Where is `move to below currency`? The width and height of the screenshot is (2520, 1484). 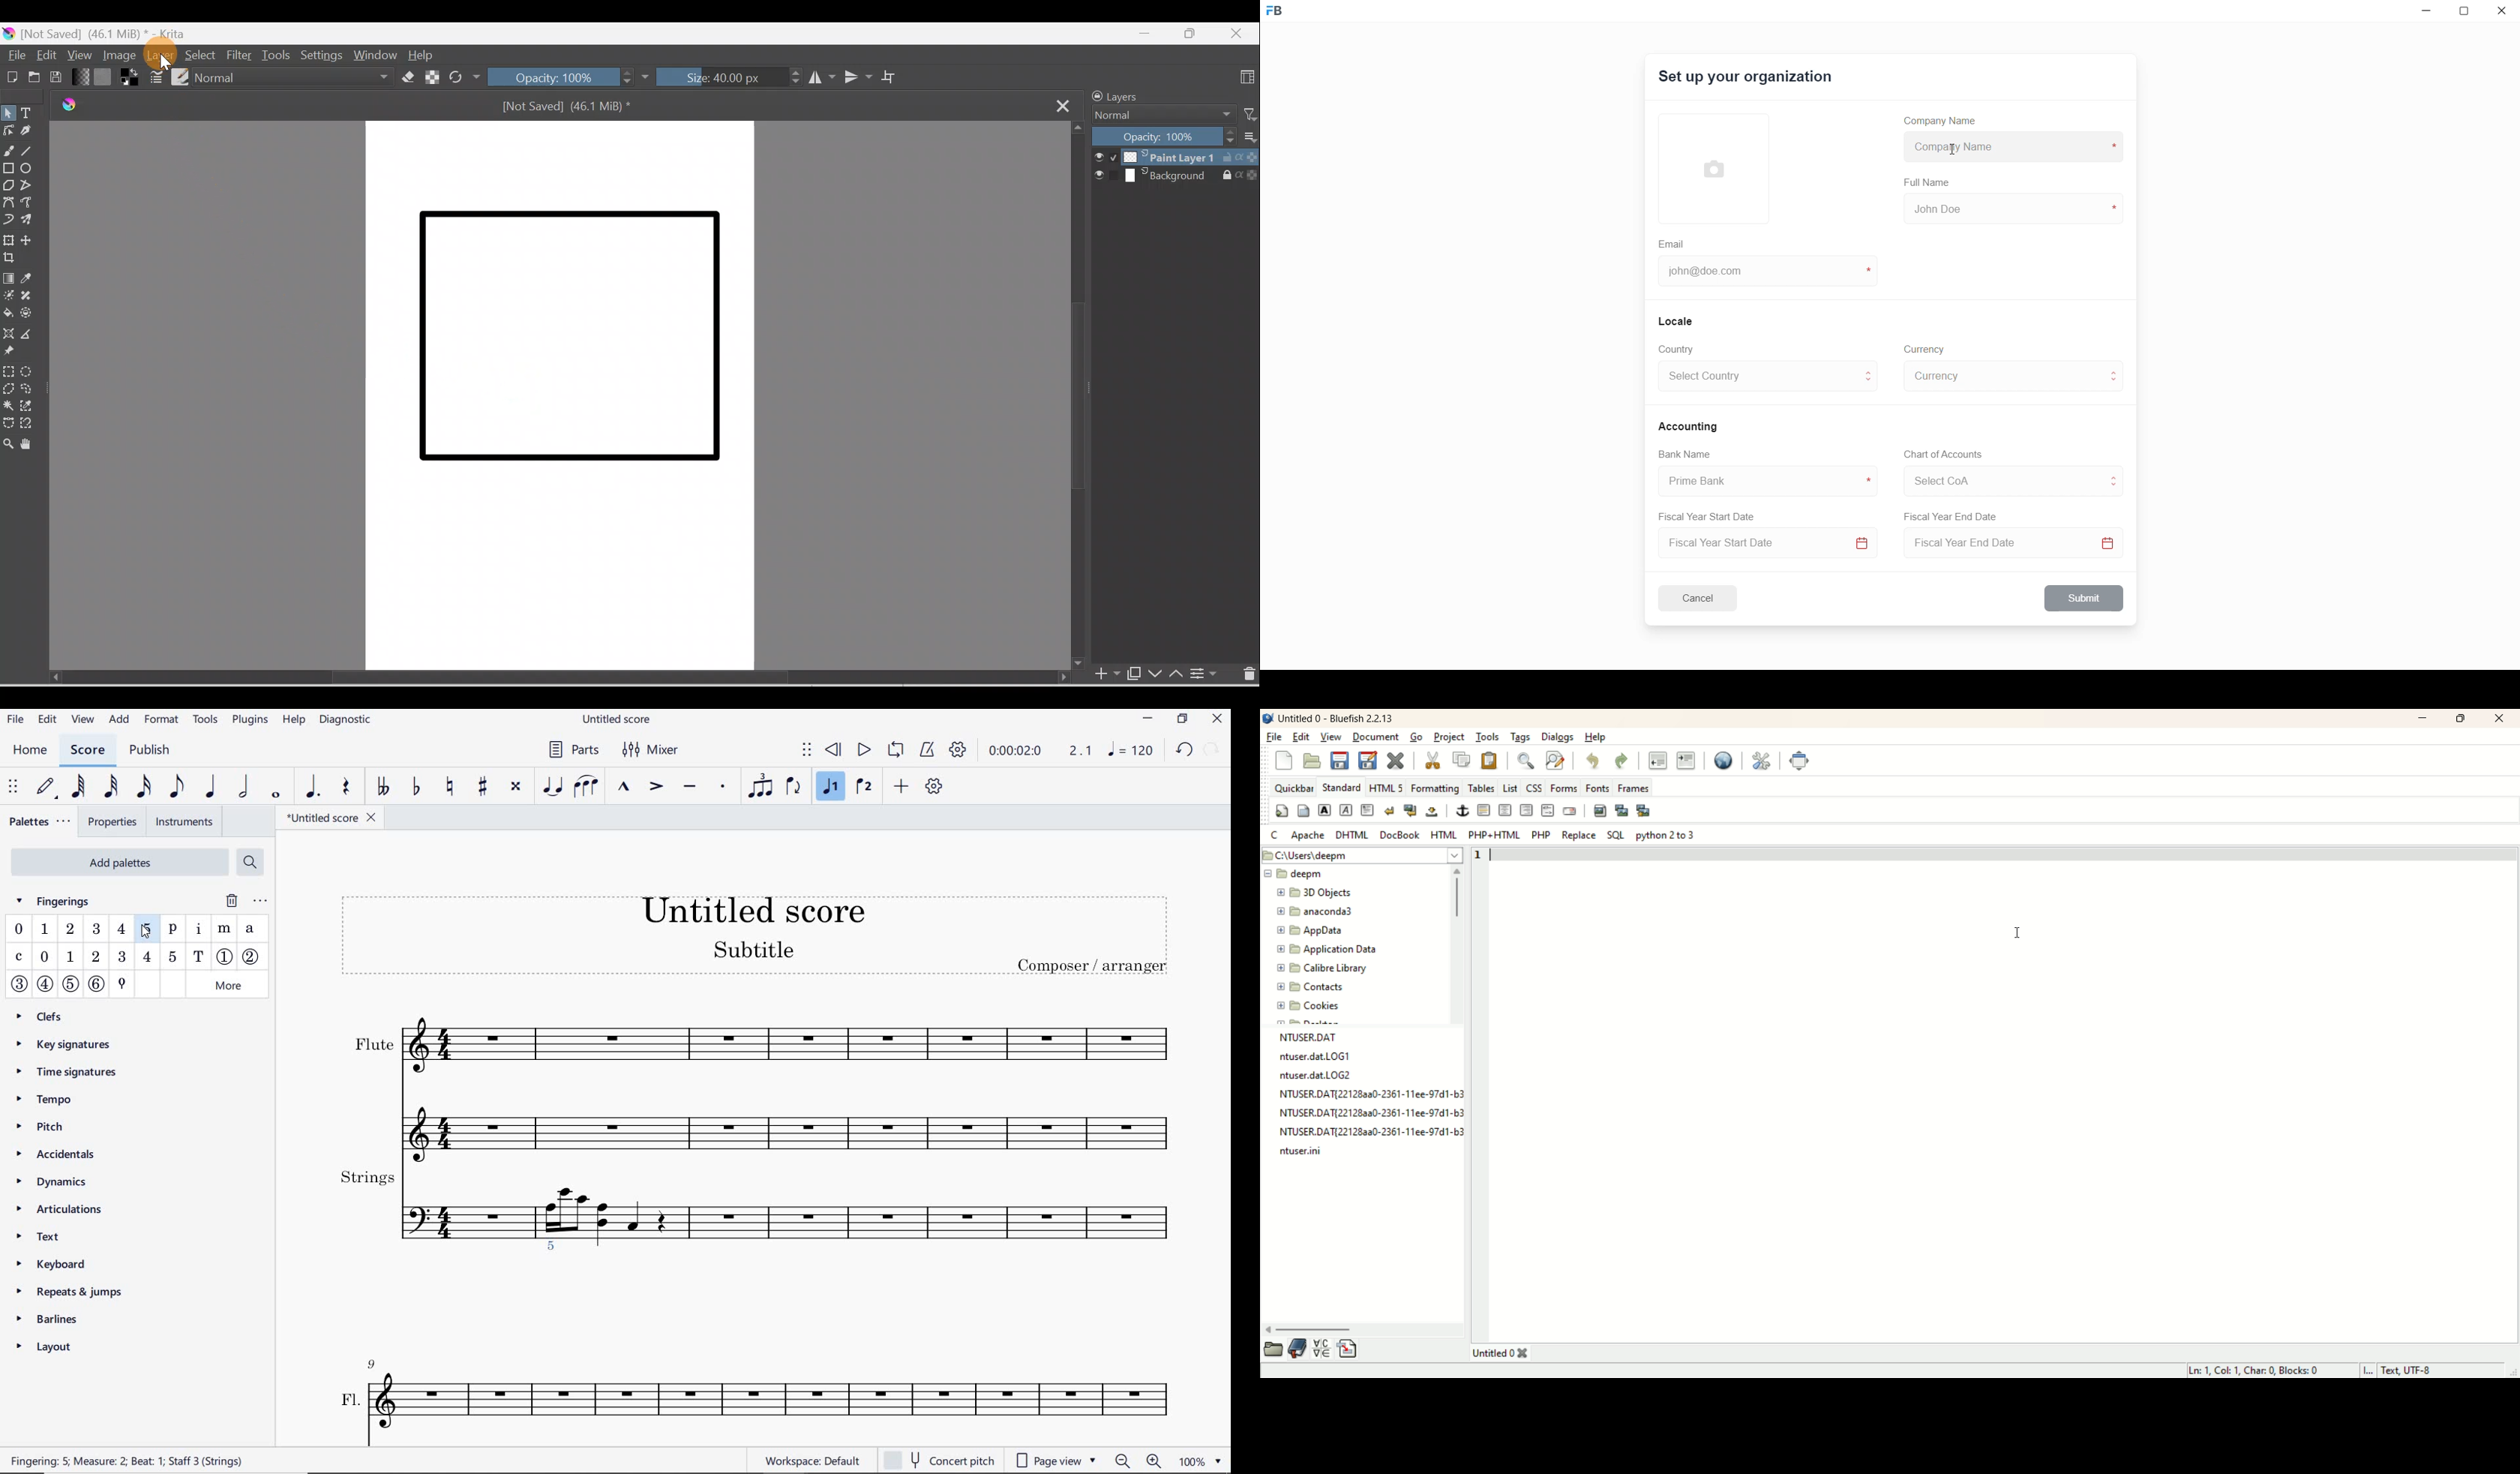
move to below currency is located at coordinates (2117, 383).